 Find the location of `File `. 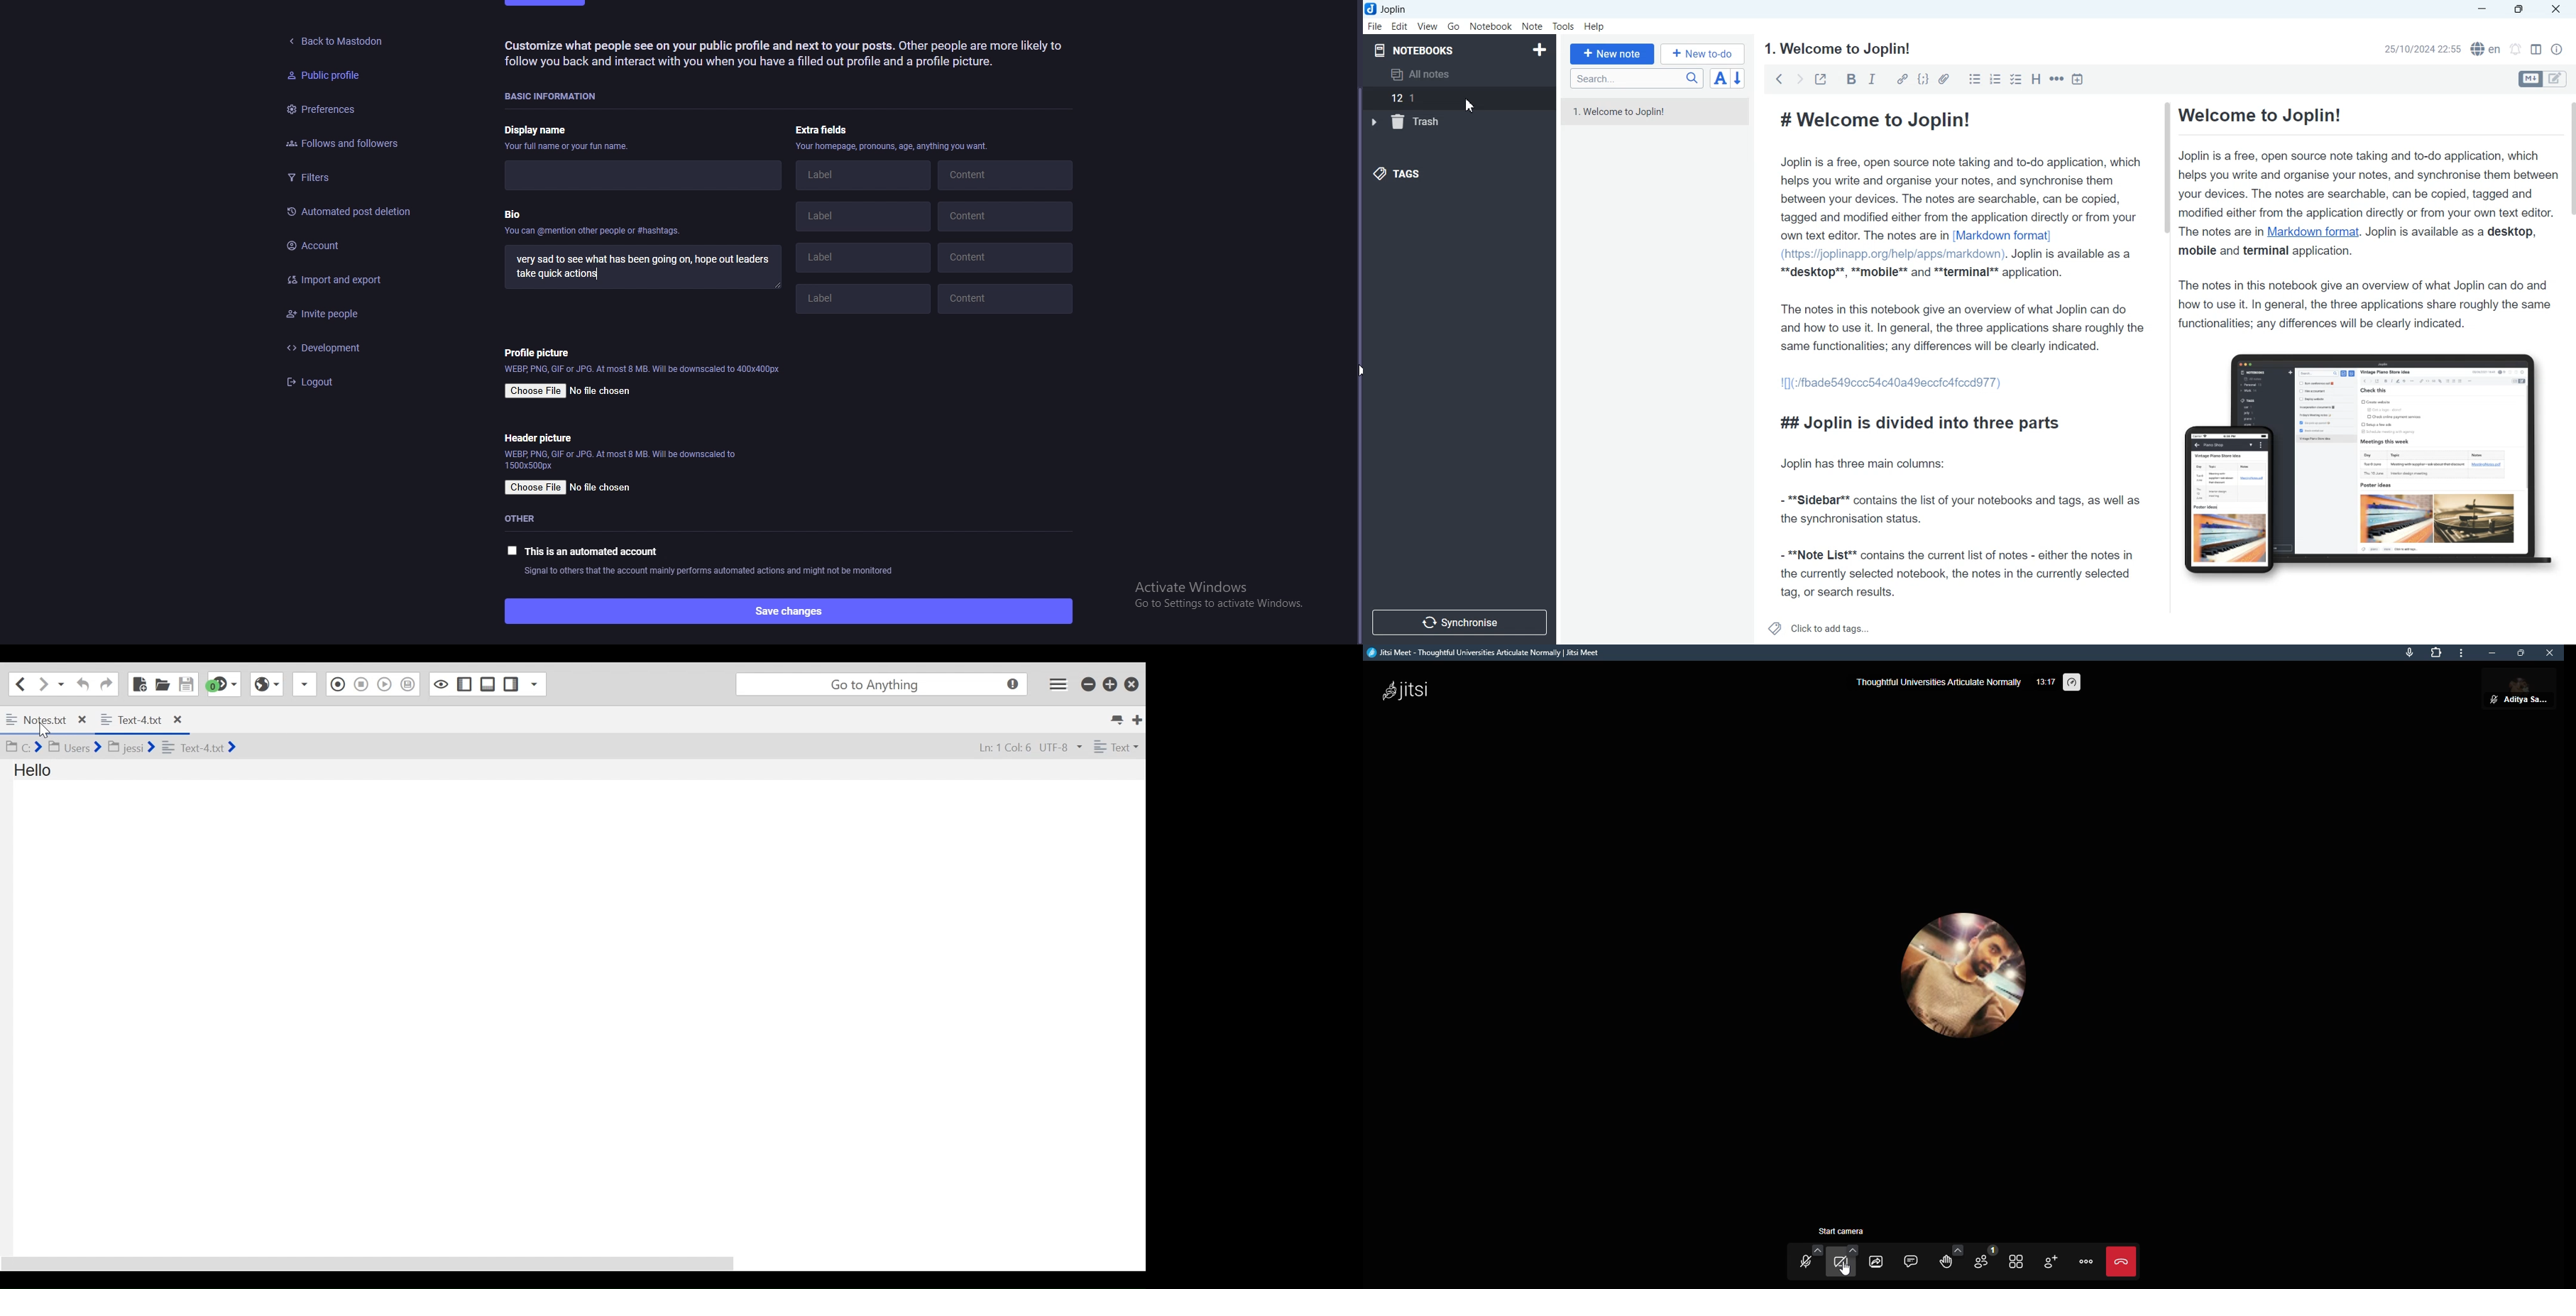

File  is located at coordinates (1374, 26).